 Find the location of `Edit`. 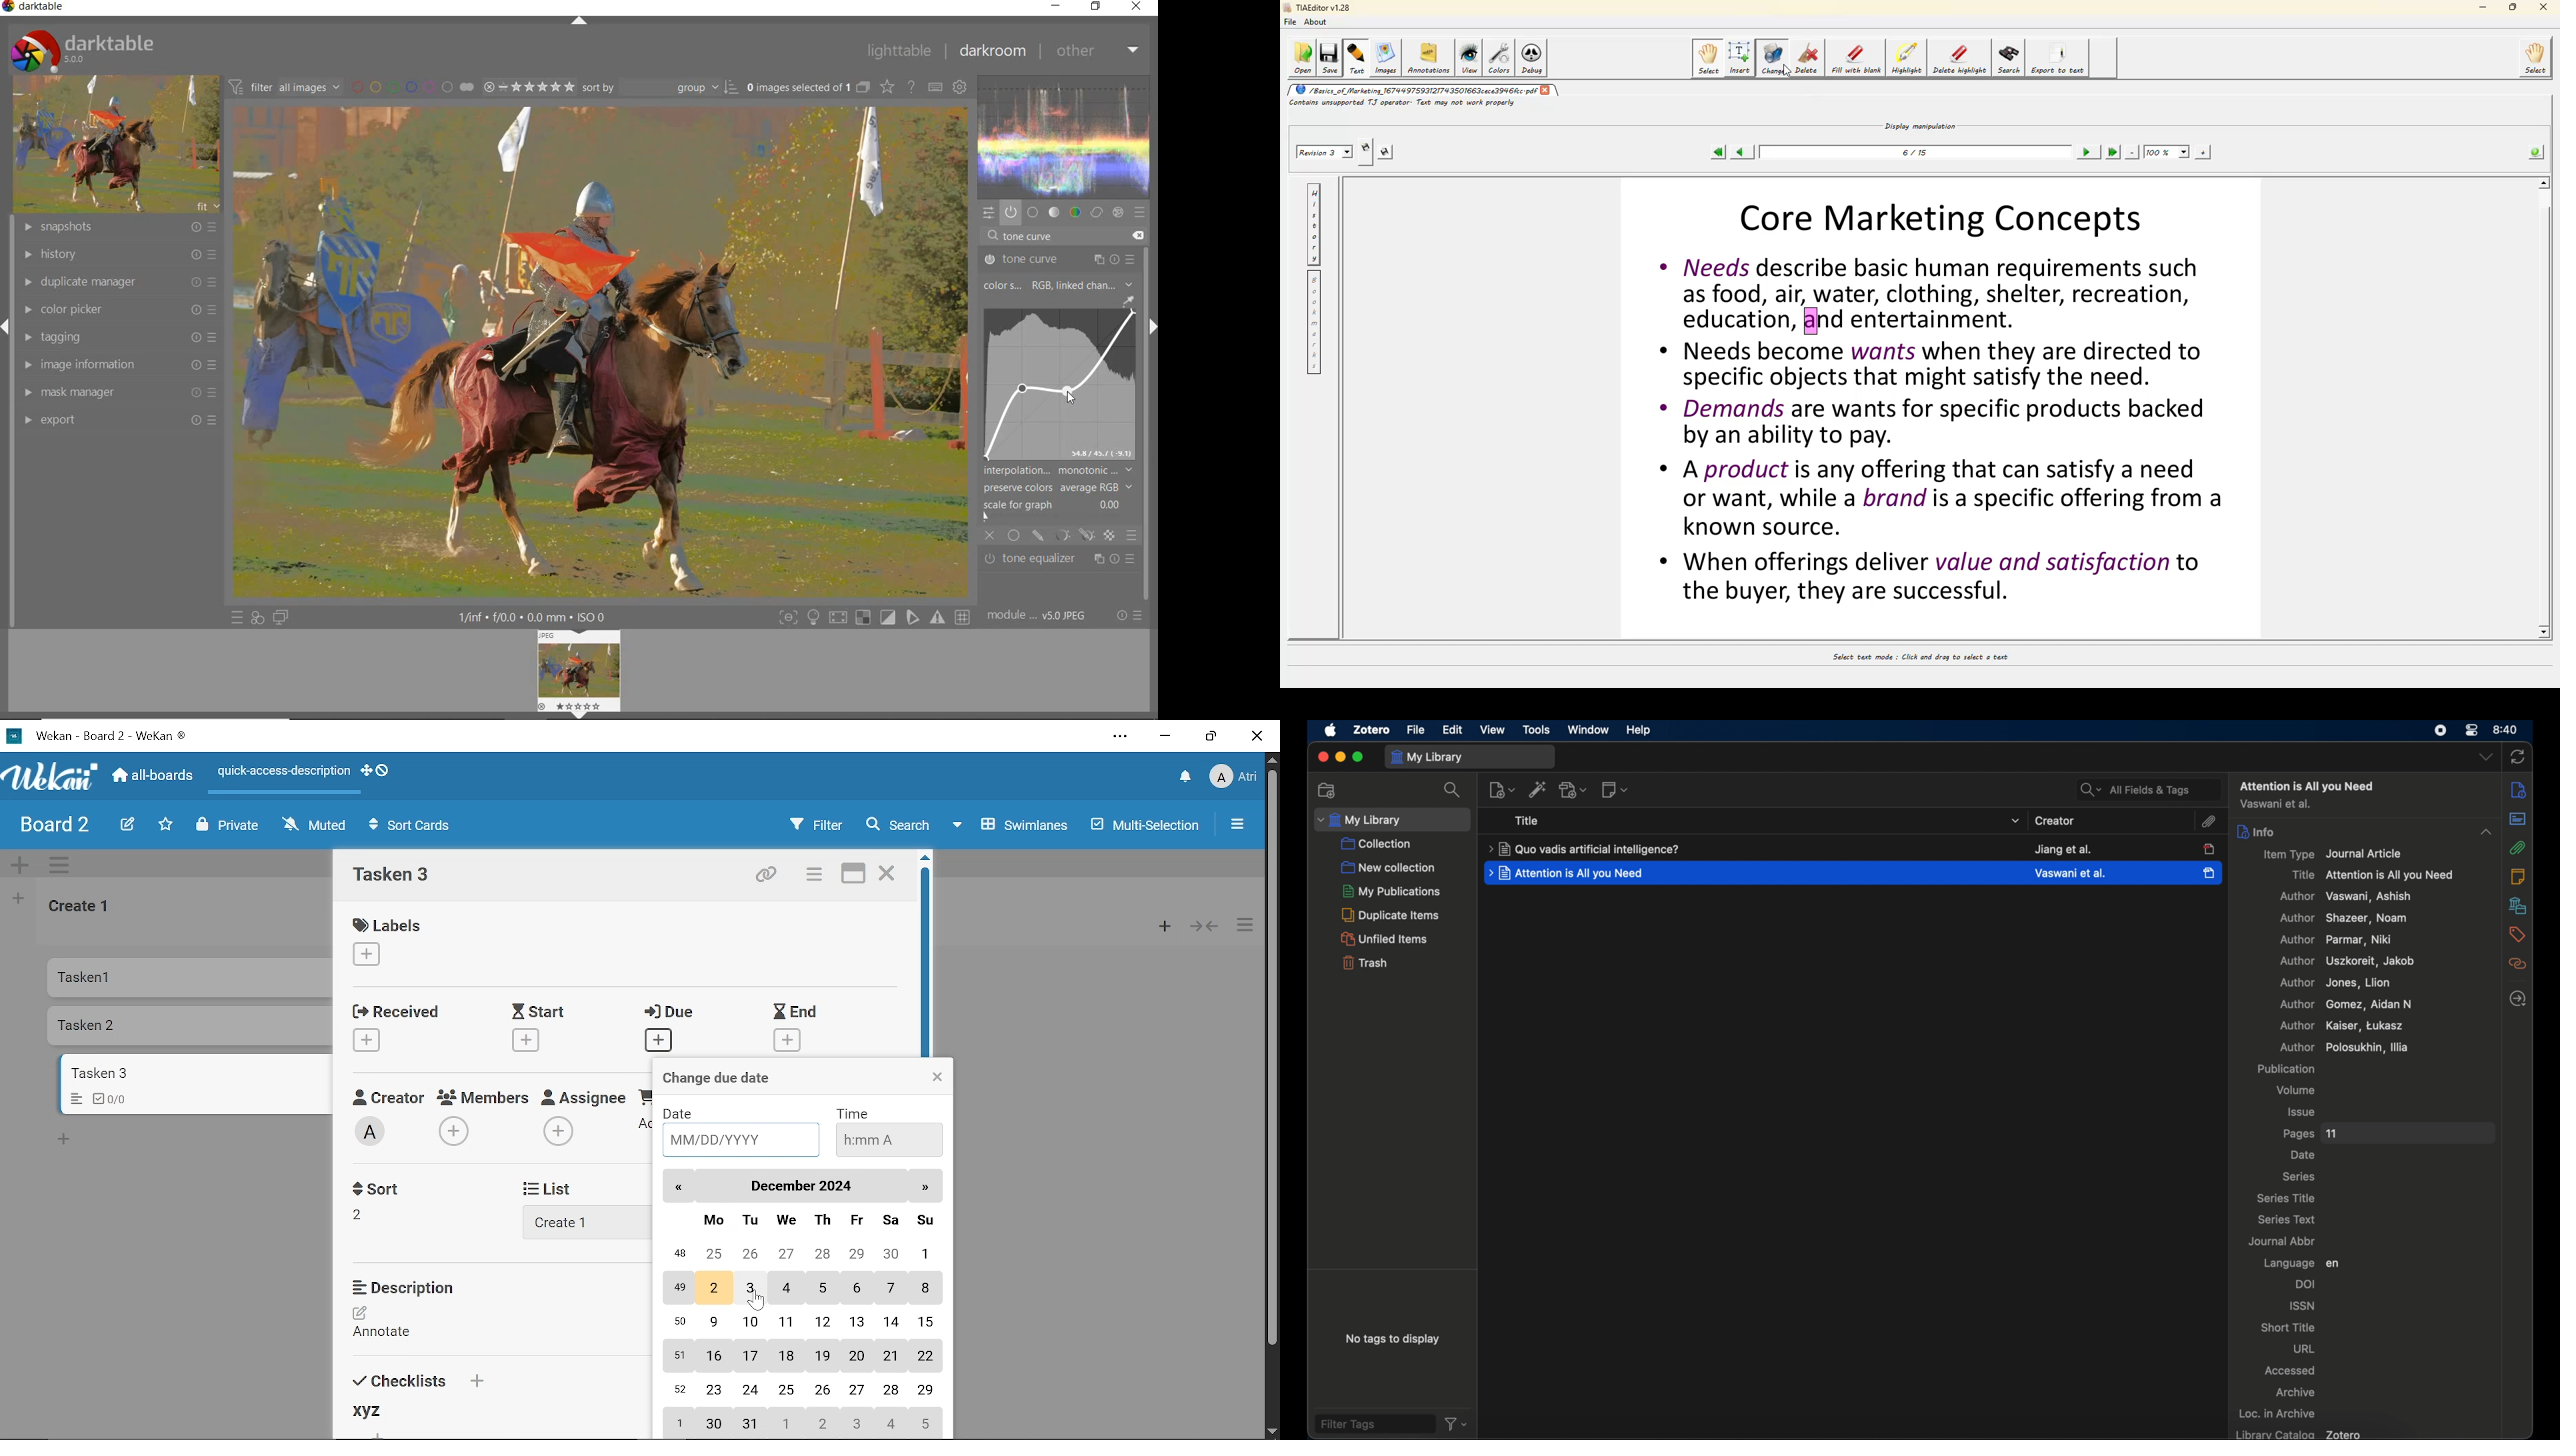

Edit is located at coordinates (124, 824).